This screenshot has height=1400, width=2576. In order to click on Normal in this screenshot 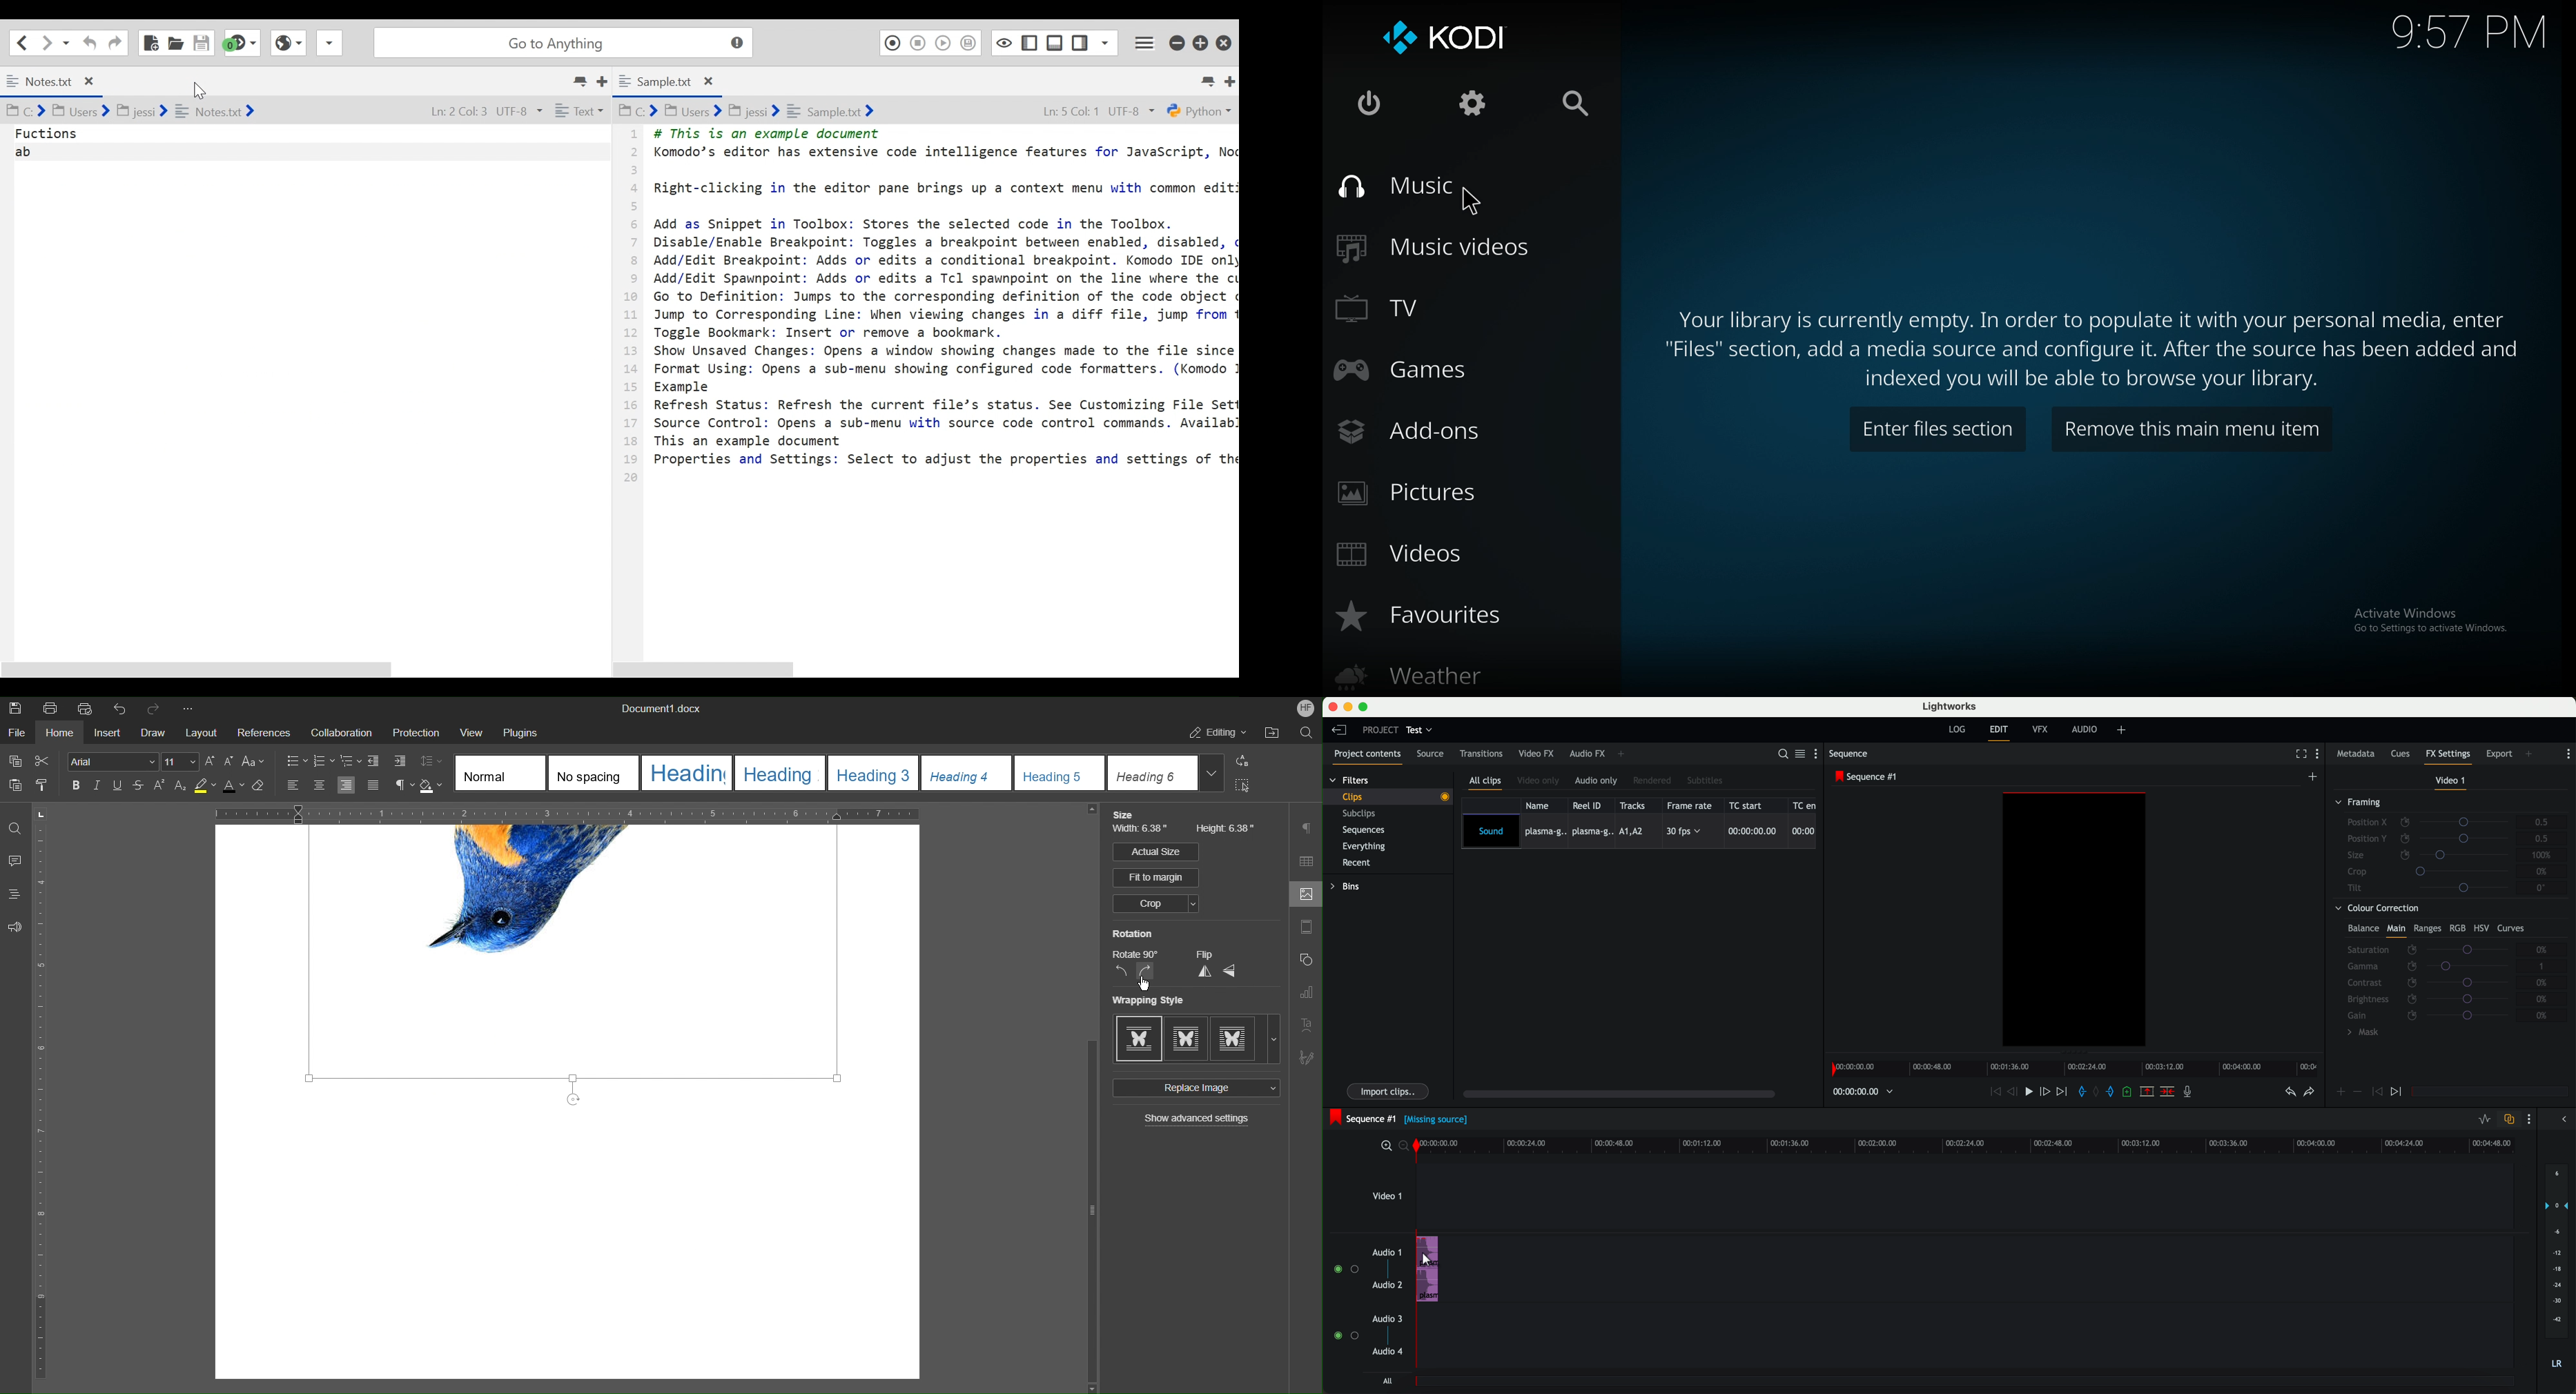, I will do `click(500, 772)`.